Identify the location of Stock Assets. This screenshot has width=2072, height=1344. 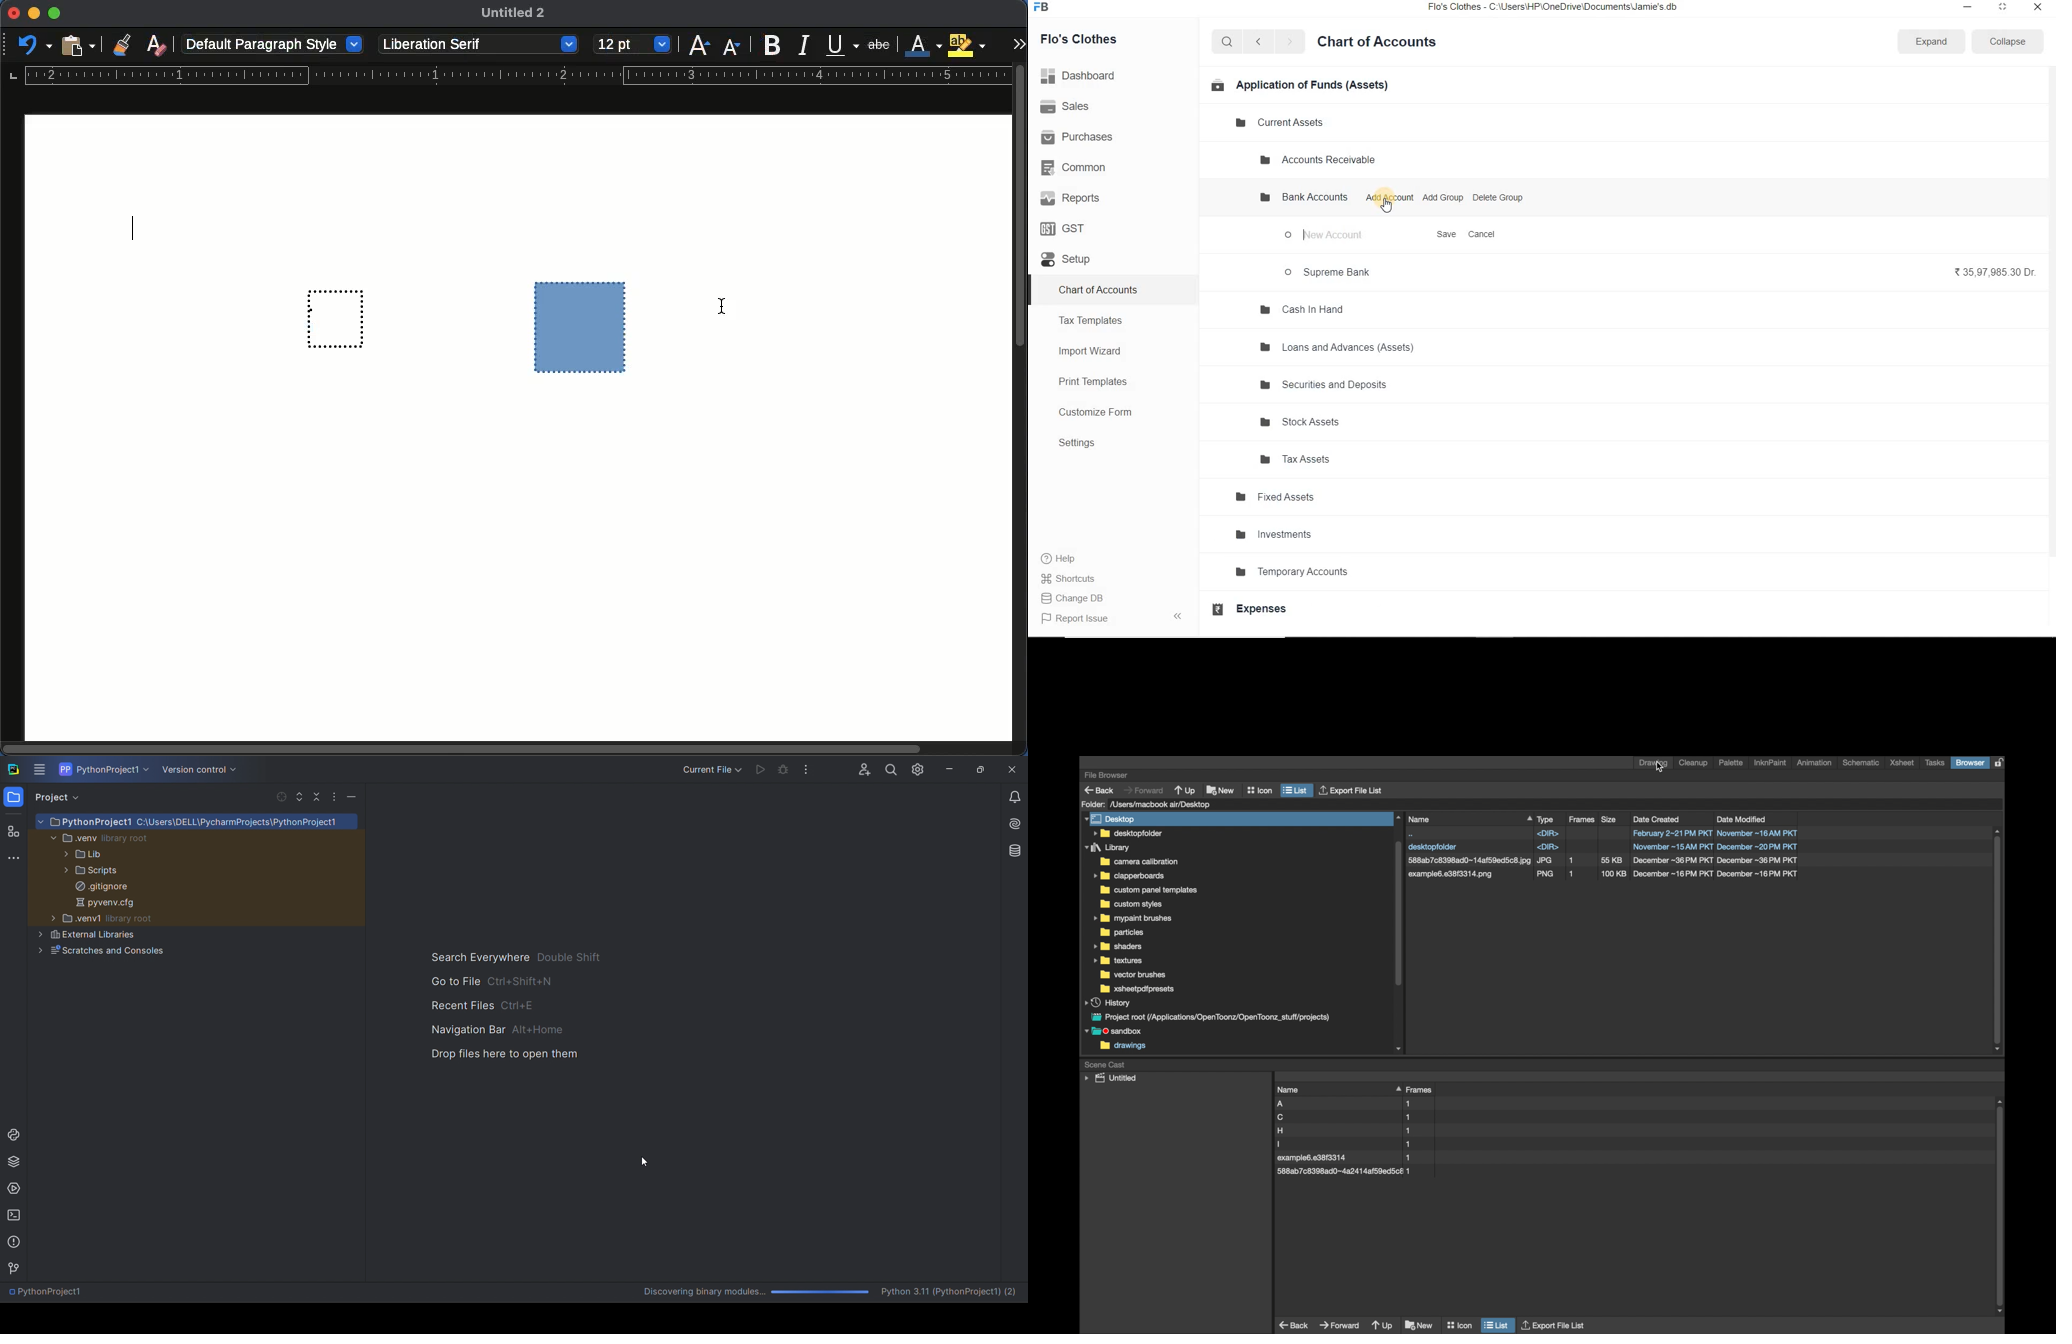
(1310, 424).